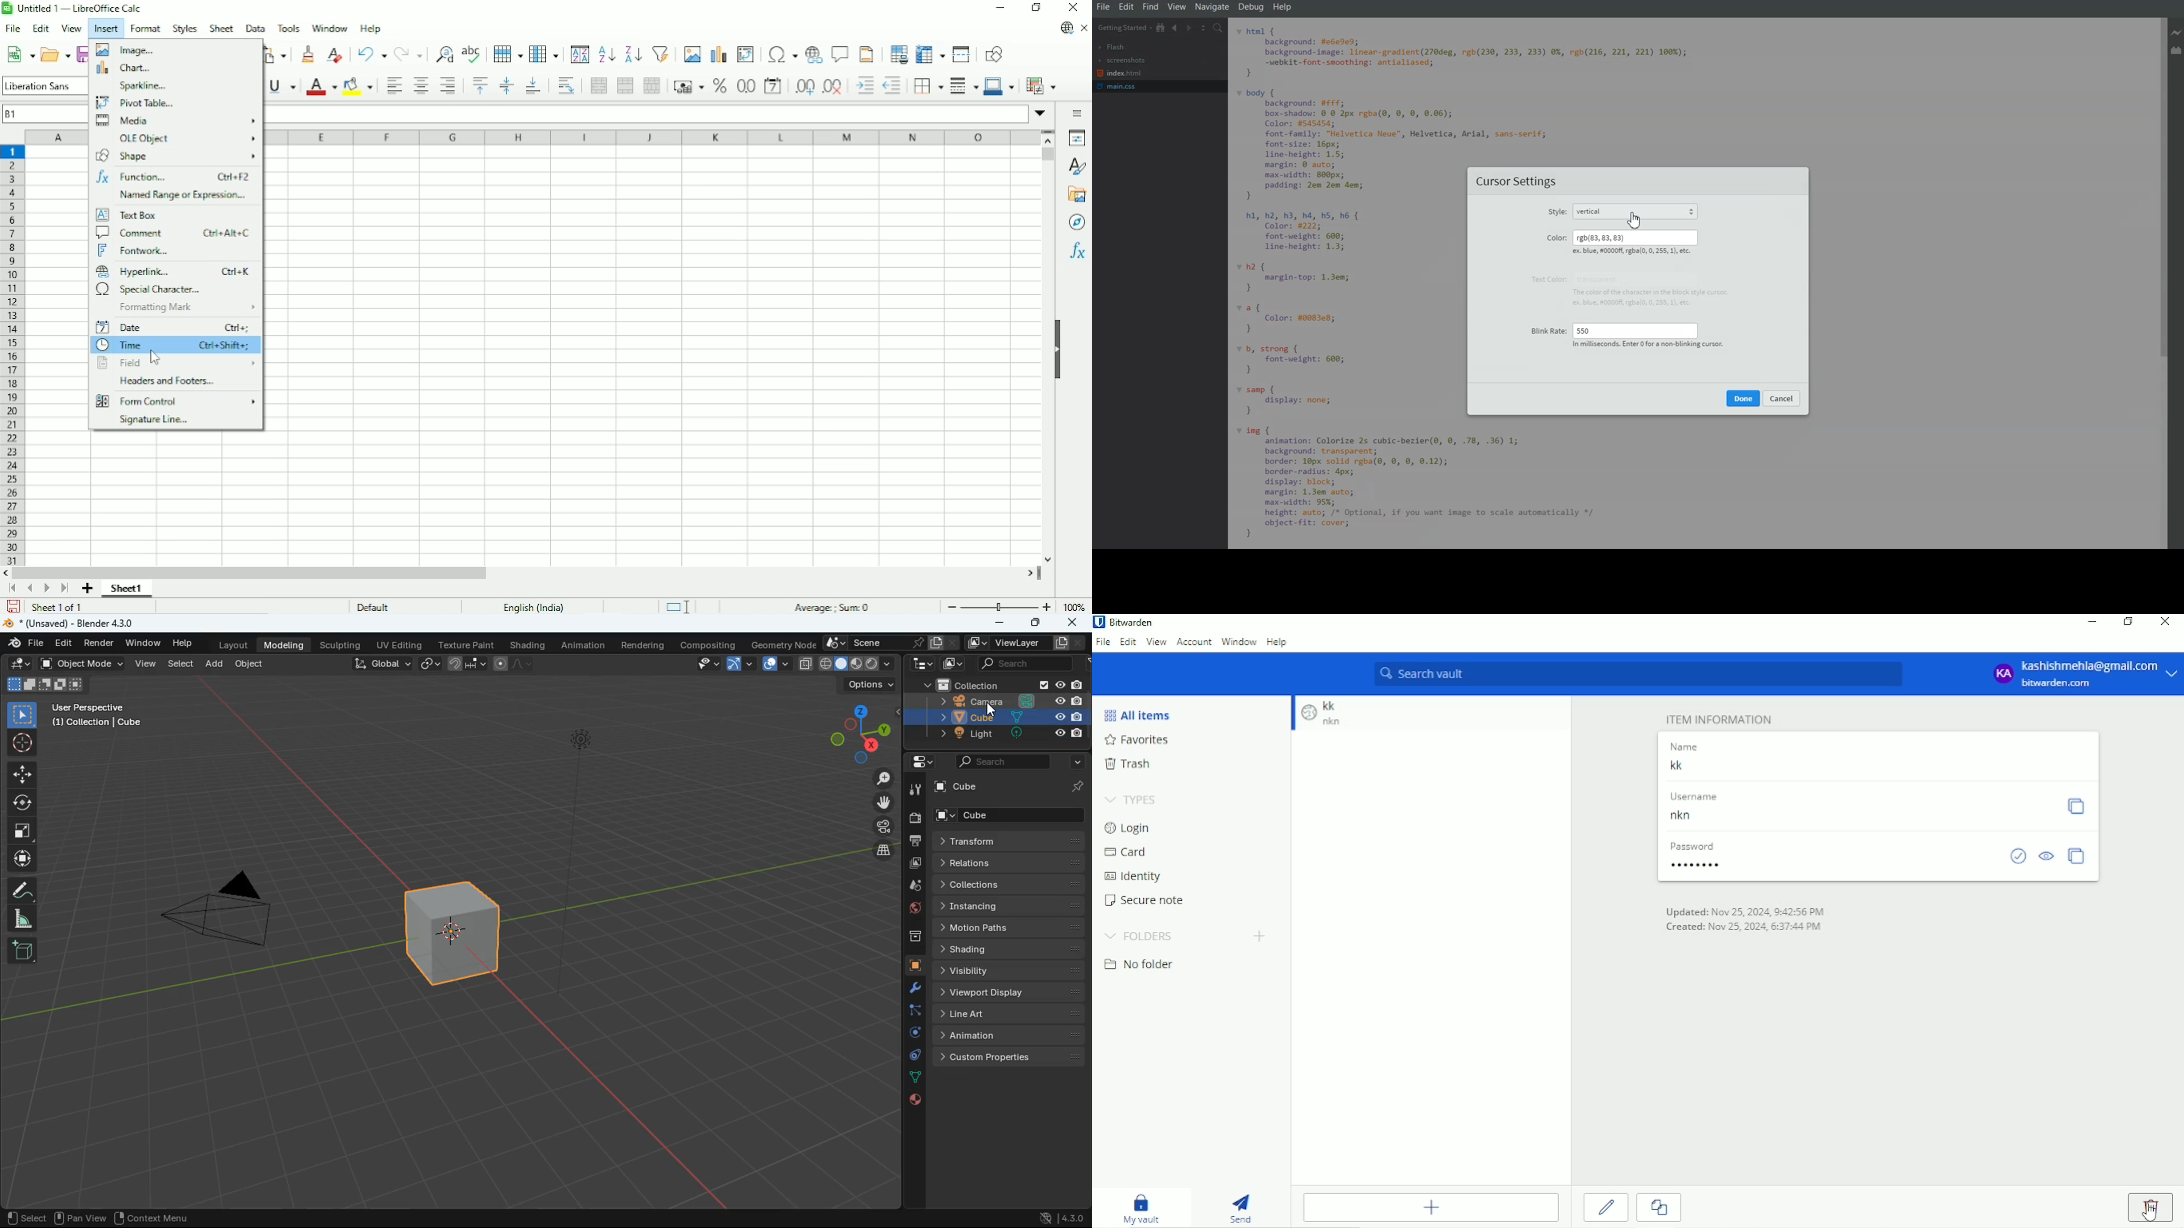 This screenshot has height=1232, width=2184. Describe the element at coordinates (679, 604) in the screenshot. I see `Standard selection` at that location.